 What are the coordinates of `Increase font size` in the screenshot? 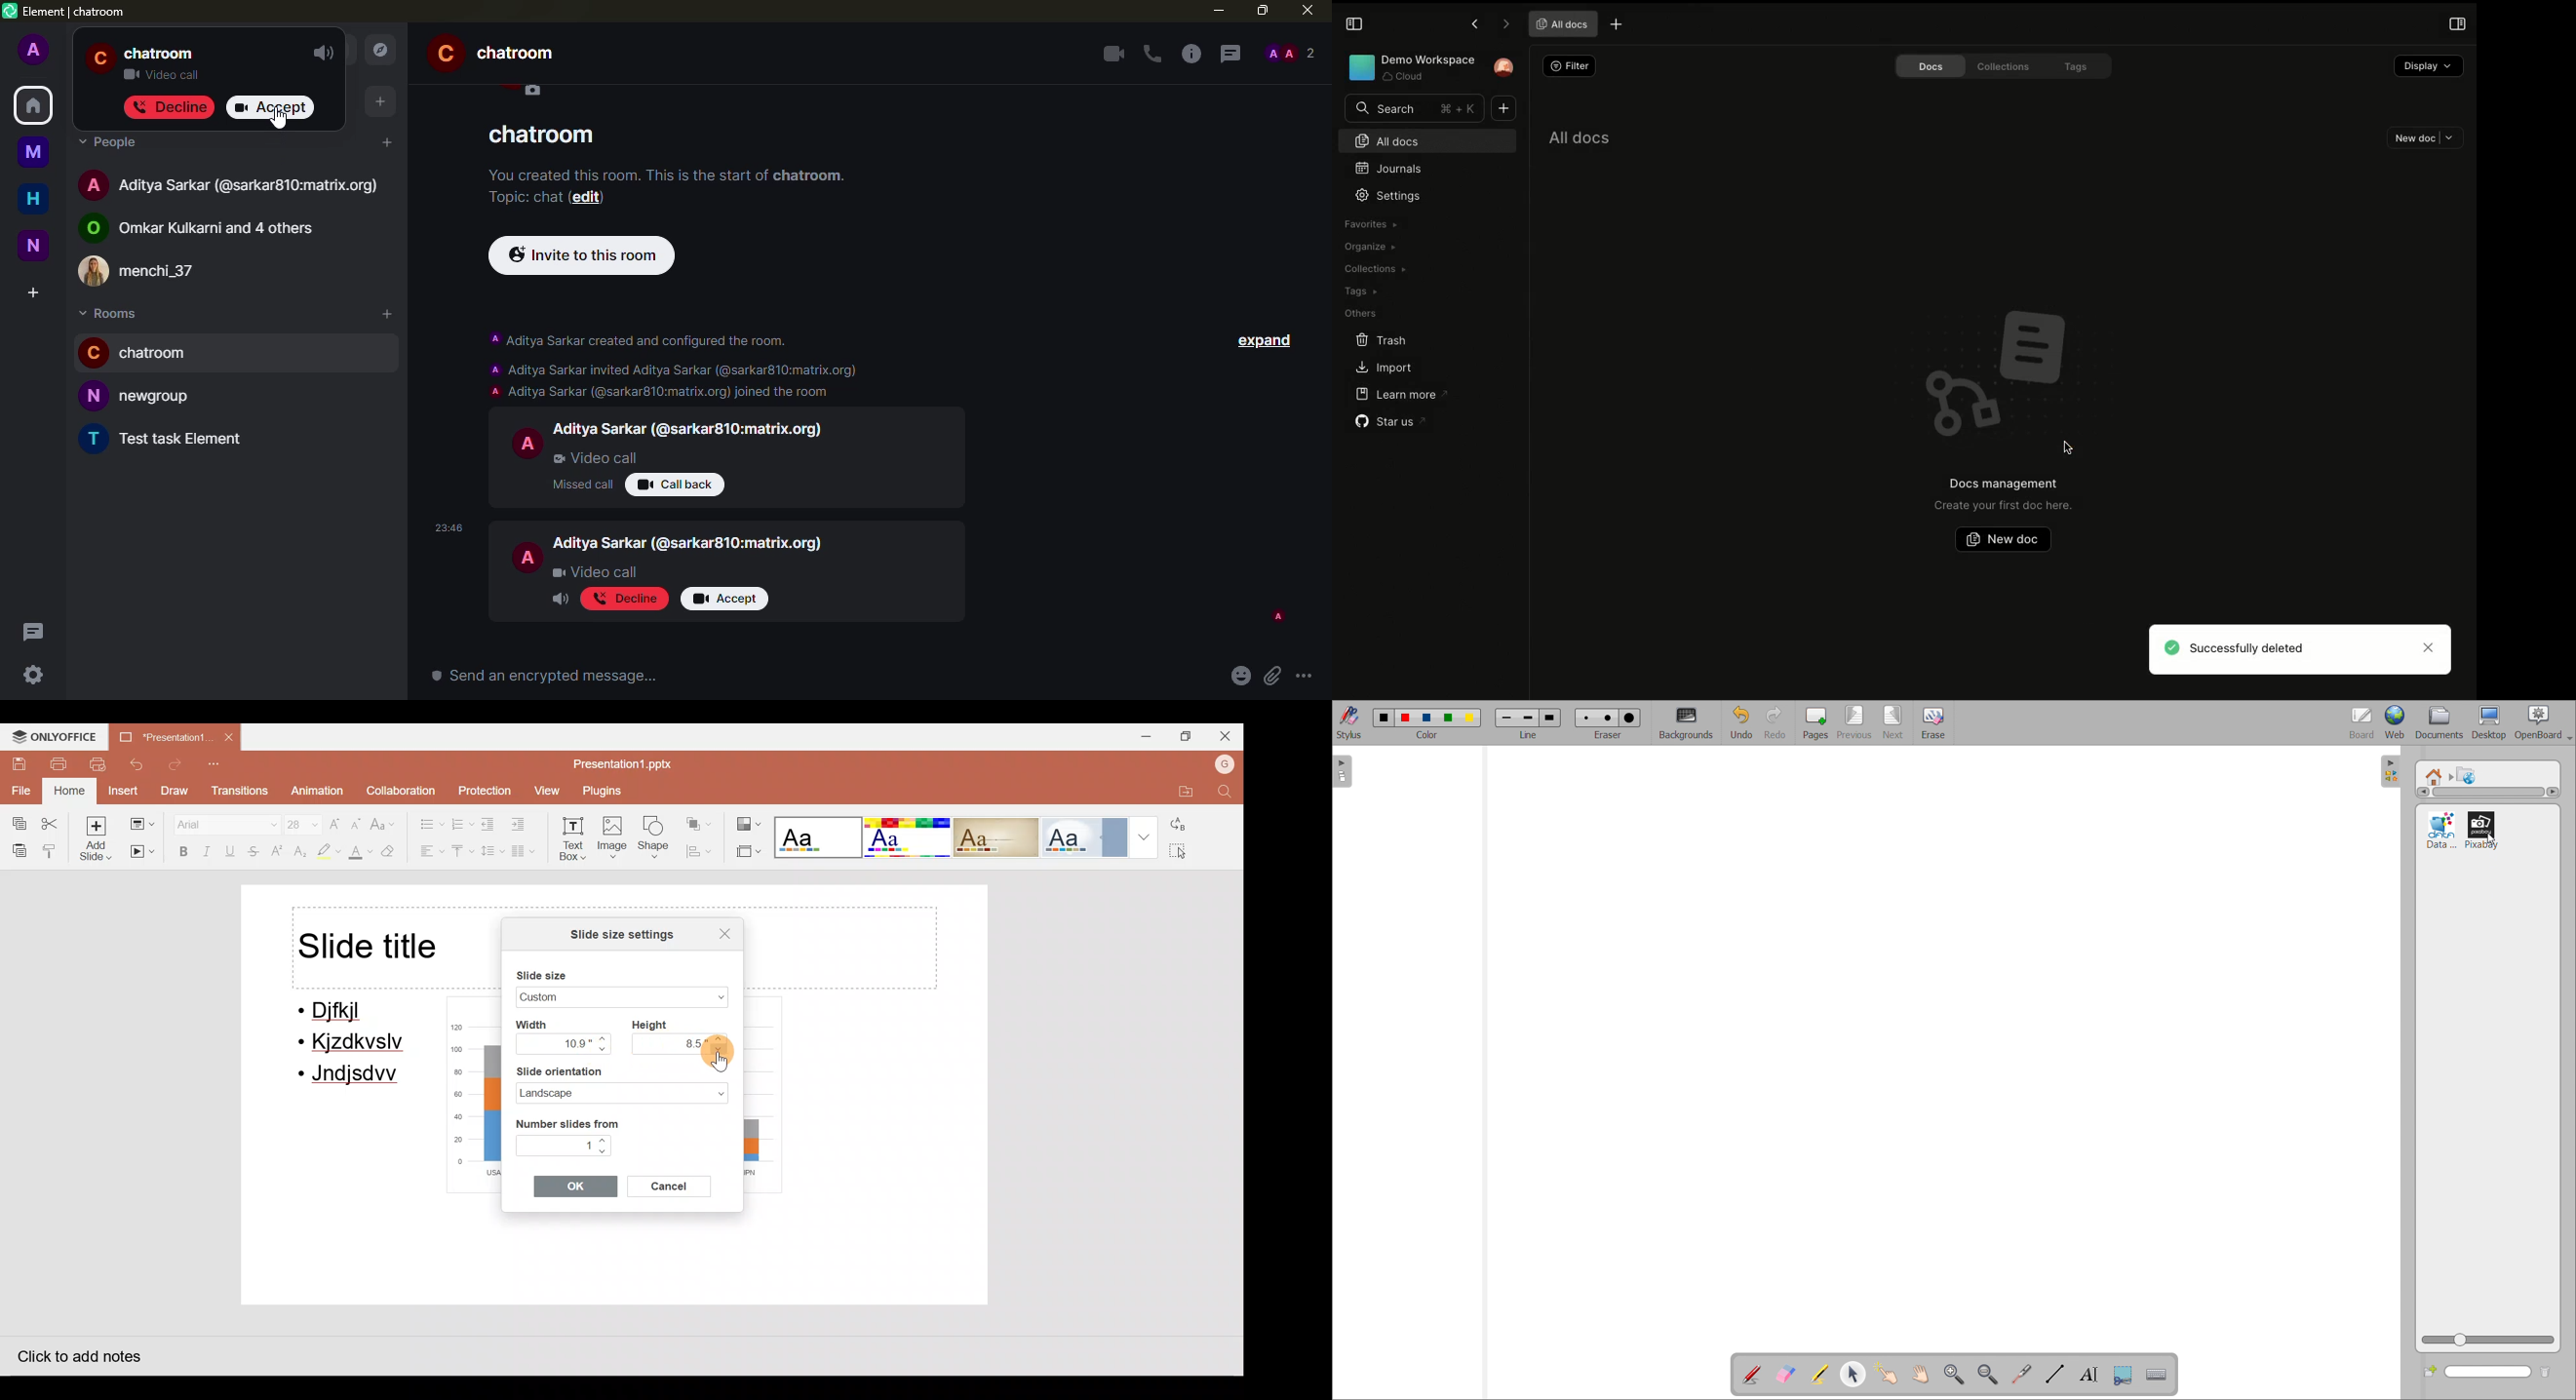 It's located at (336, 819).